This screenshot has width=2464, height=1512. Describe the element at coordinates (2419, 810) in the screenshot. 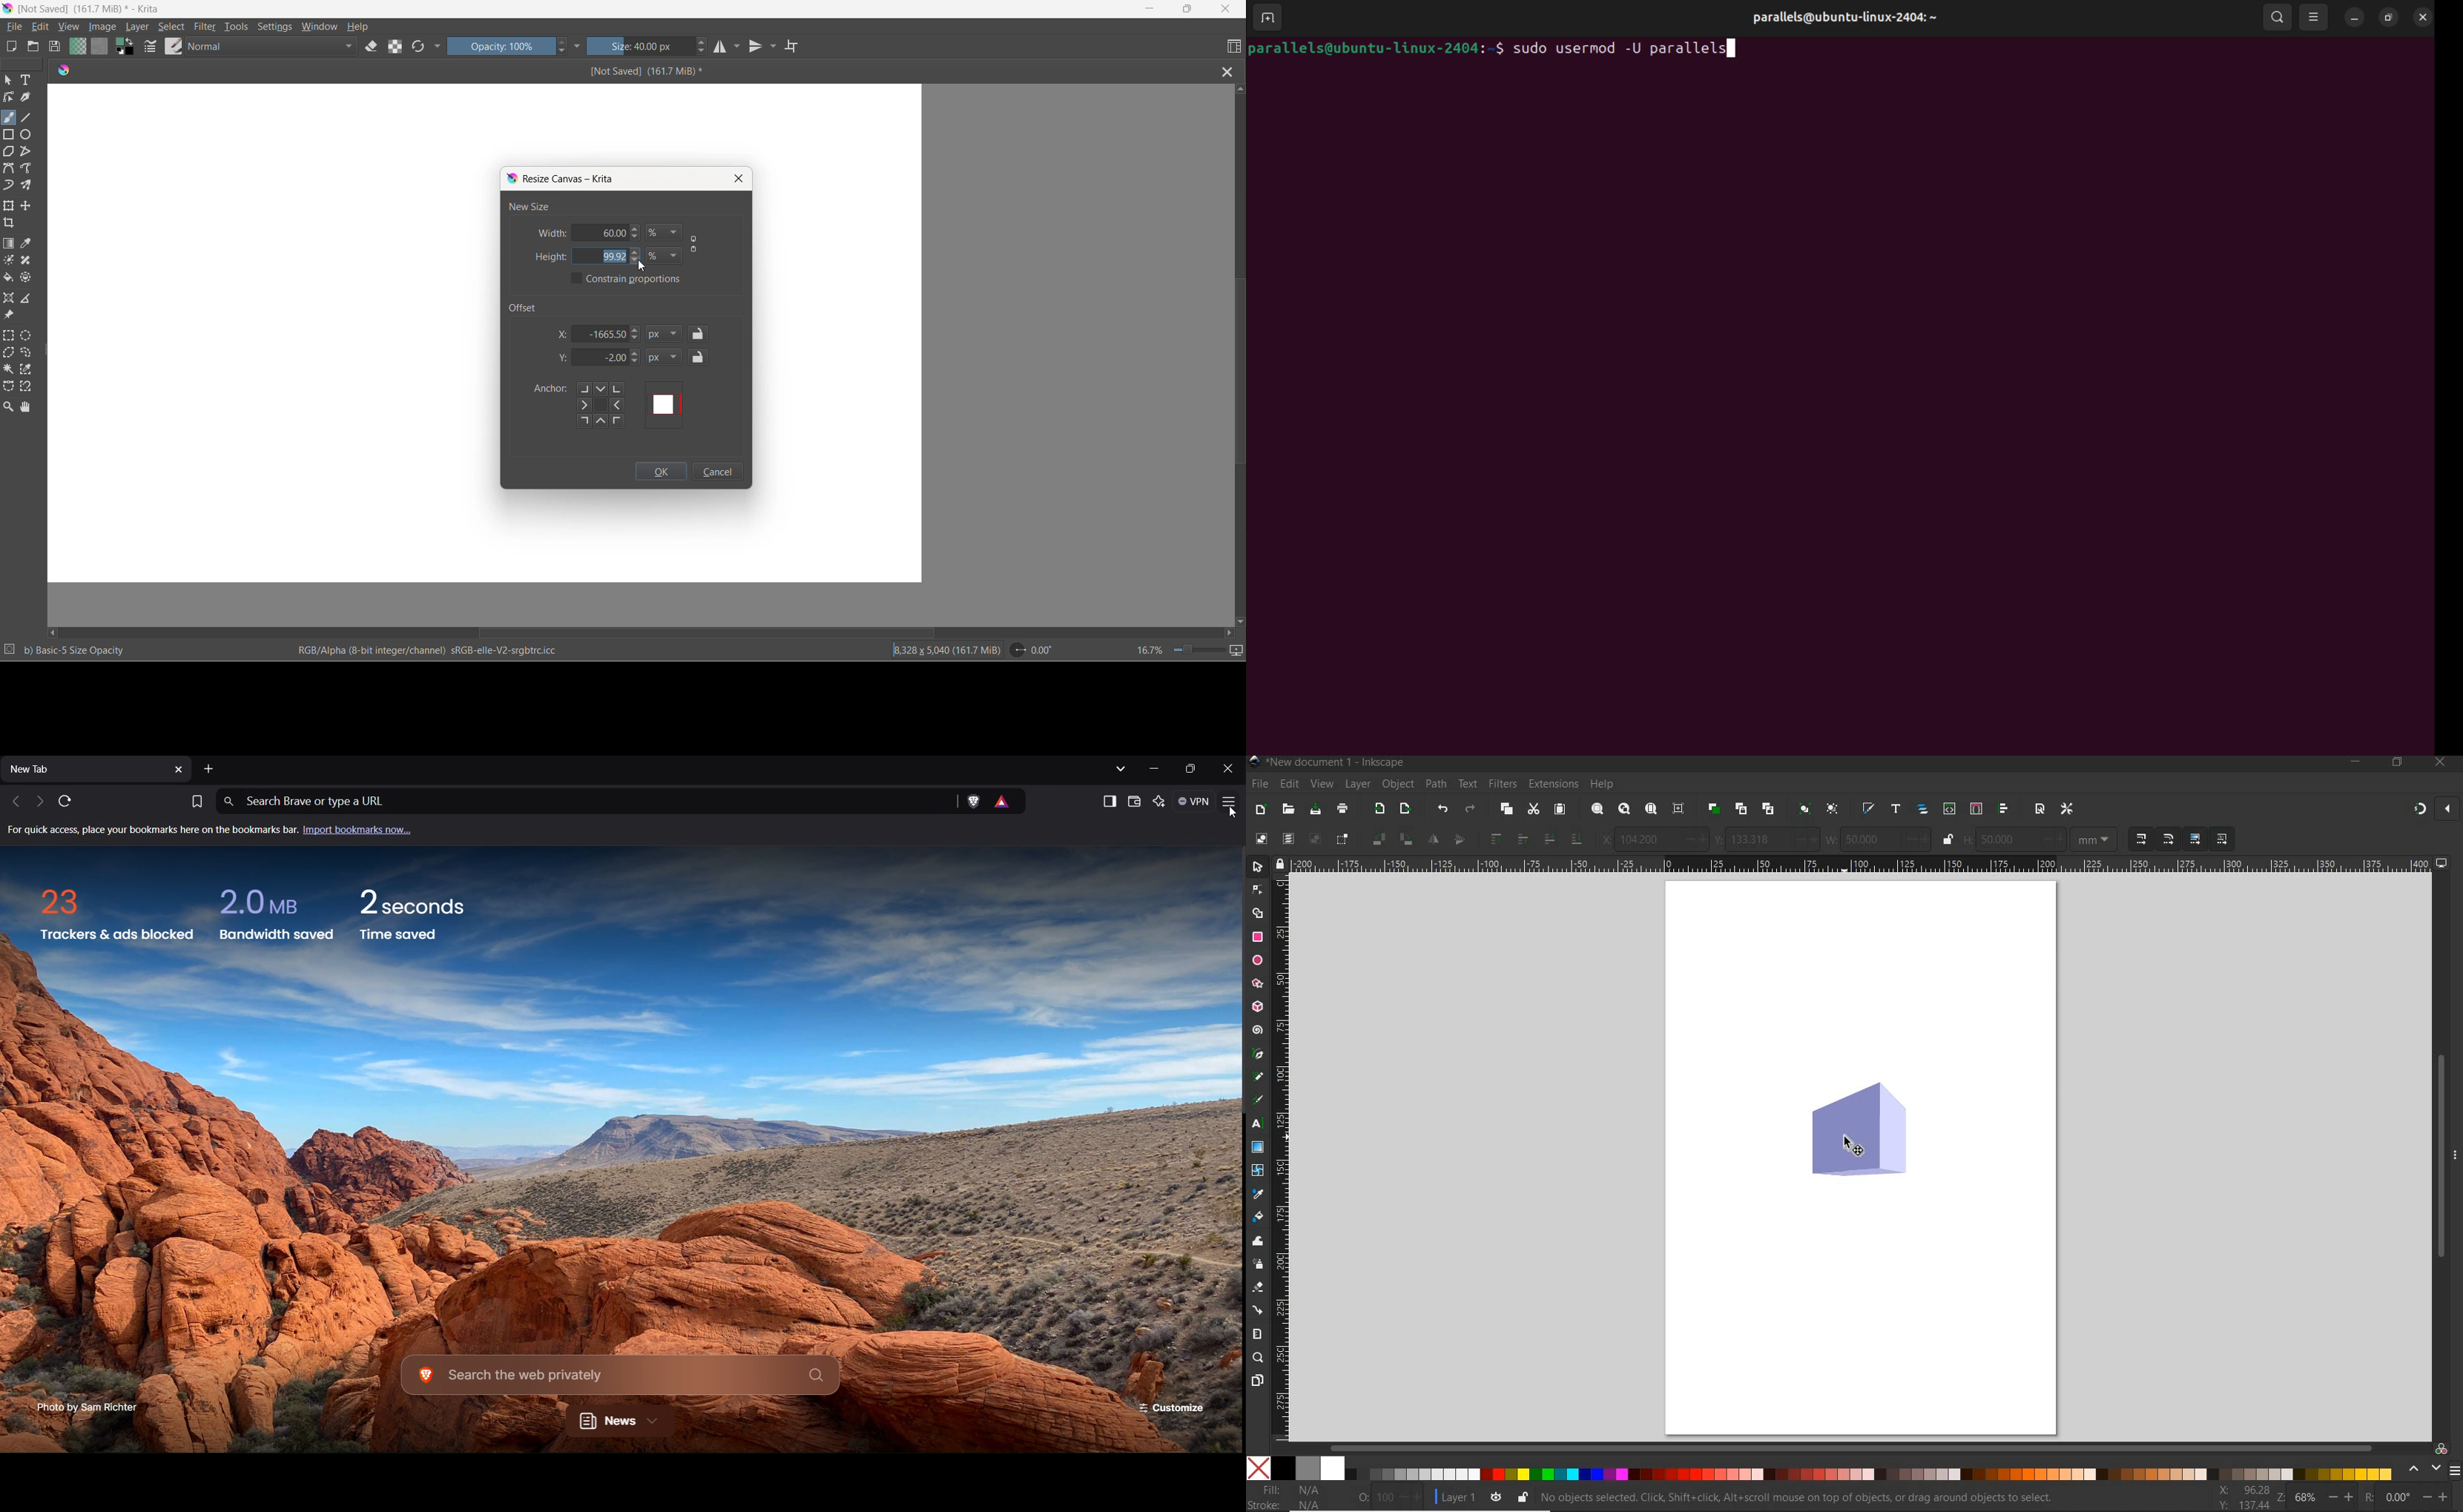

I see `enable snapping` at that location.